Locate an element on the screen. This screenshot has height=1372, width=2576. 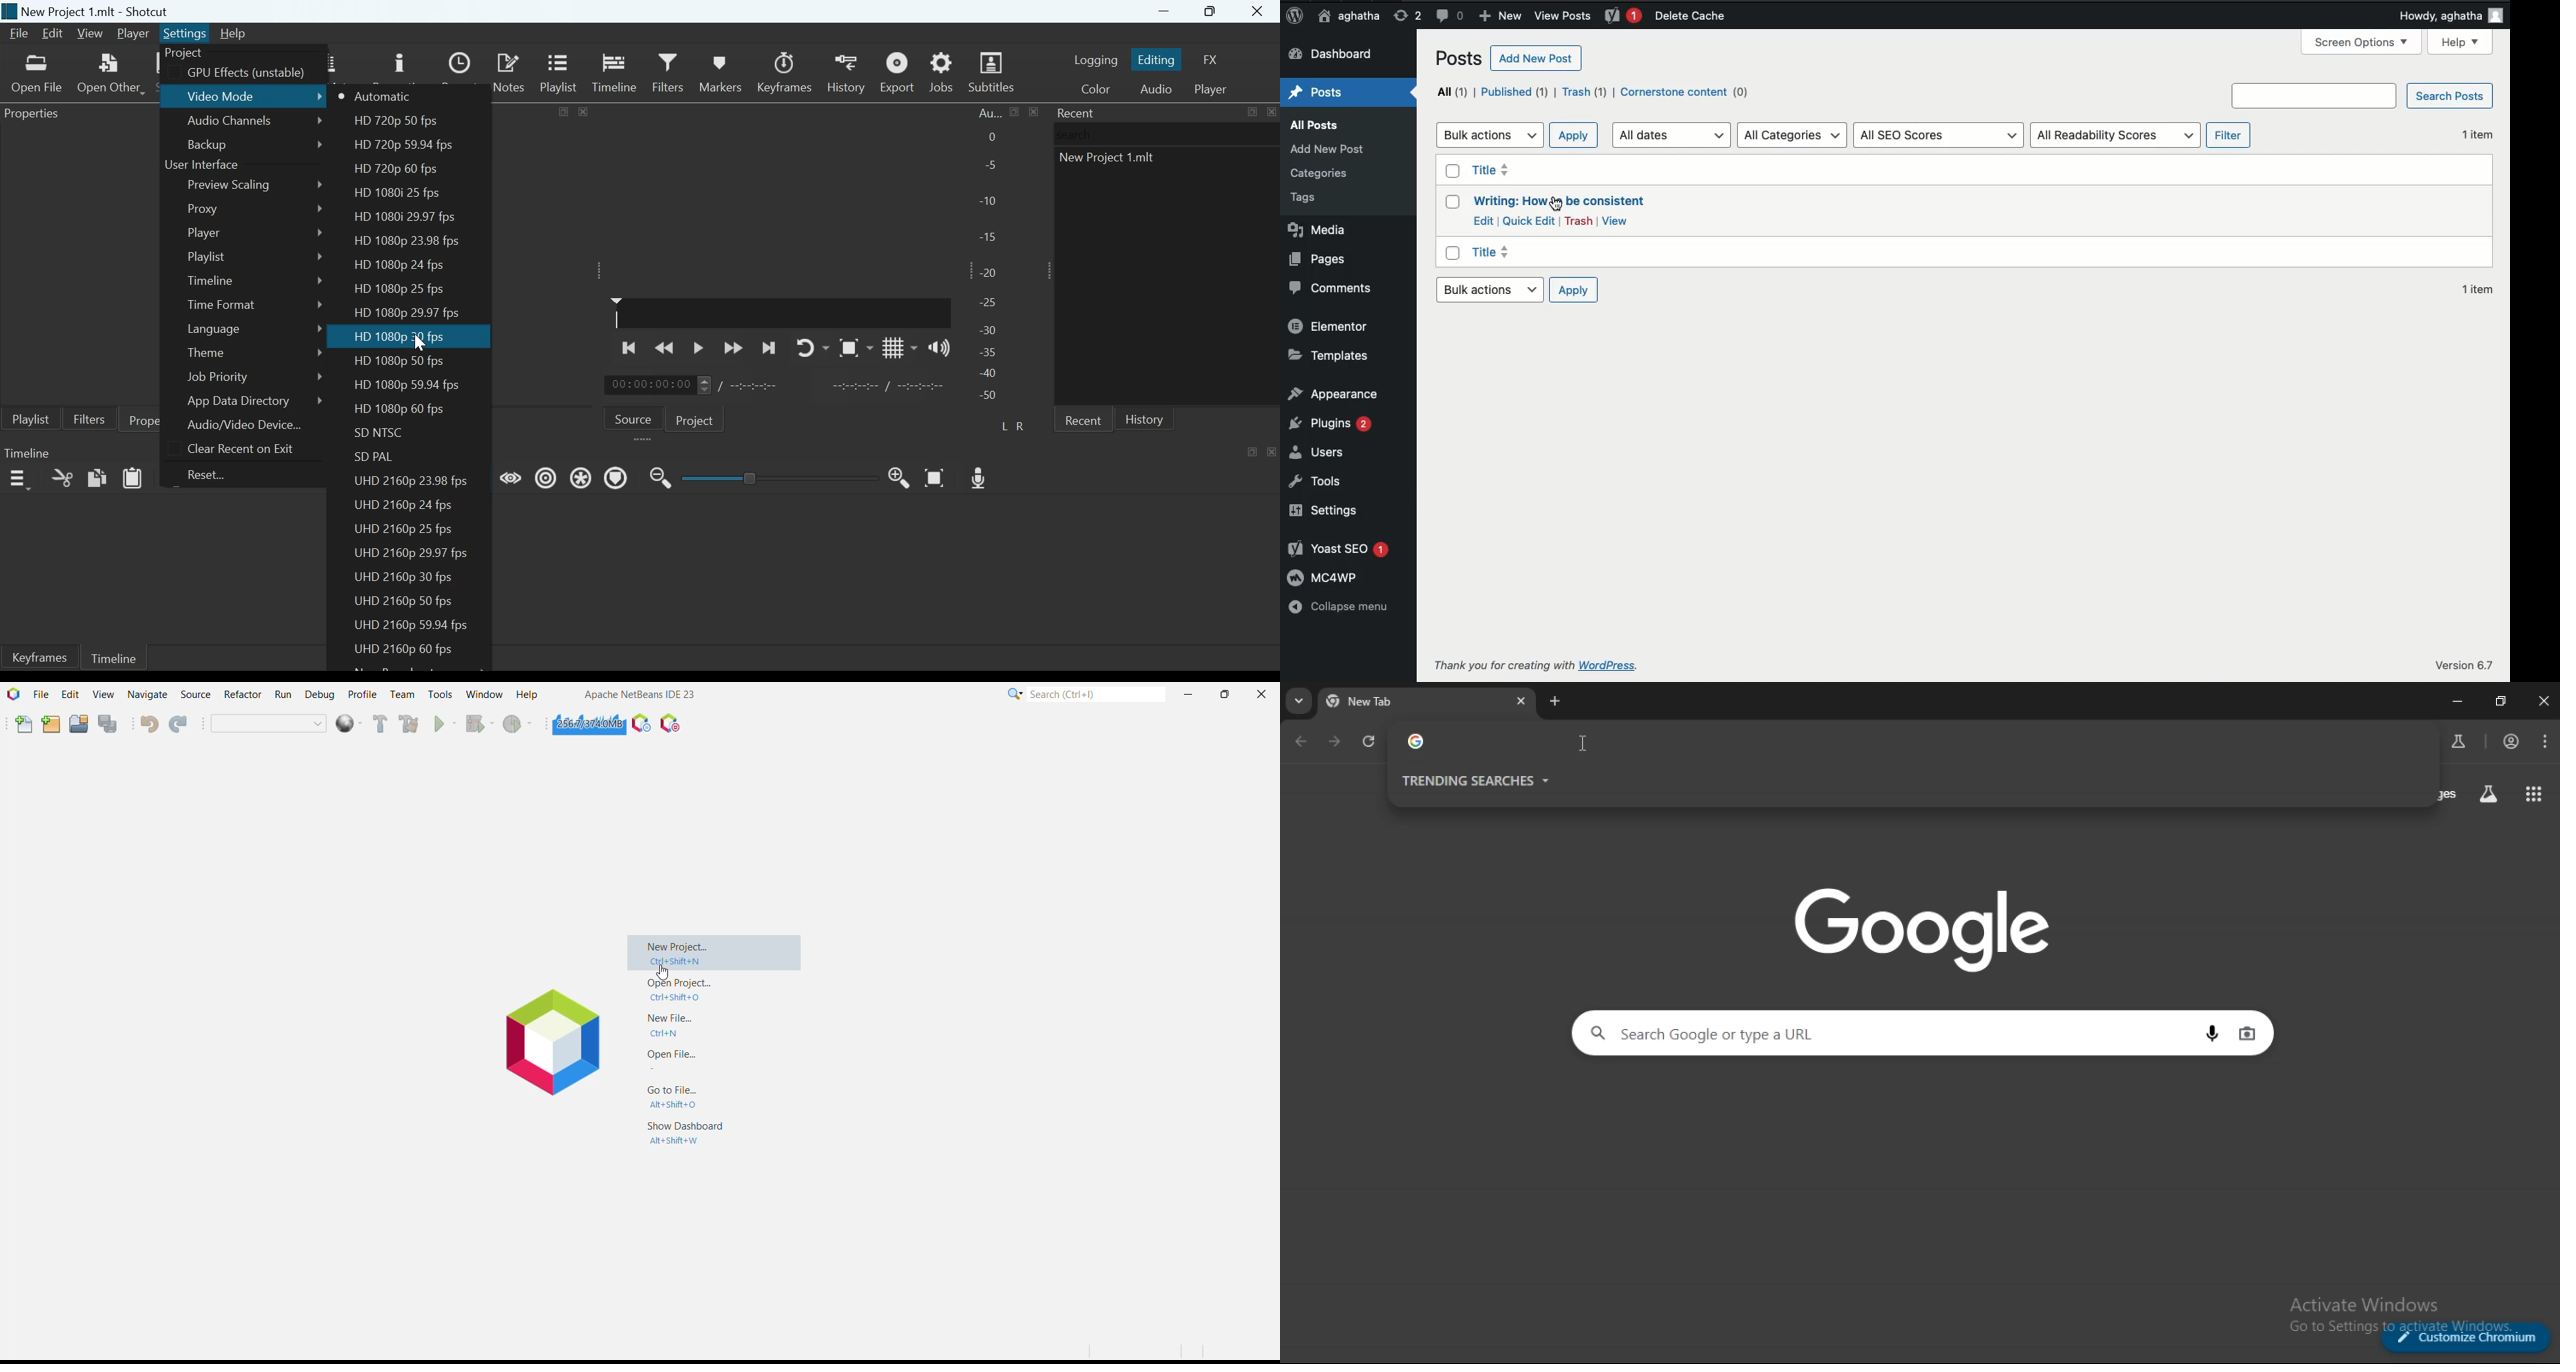
File is located at coordinates (21, 33).